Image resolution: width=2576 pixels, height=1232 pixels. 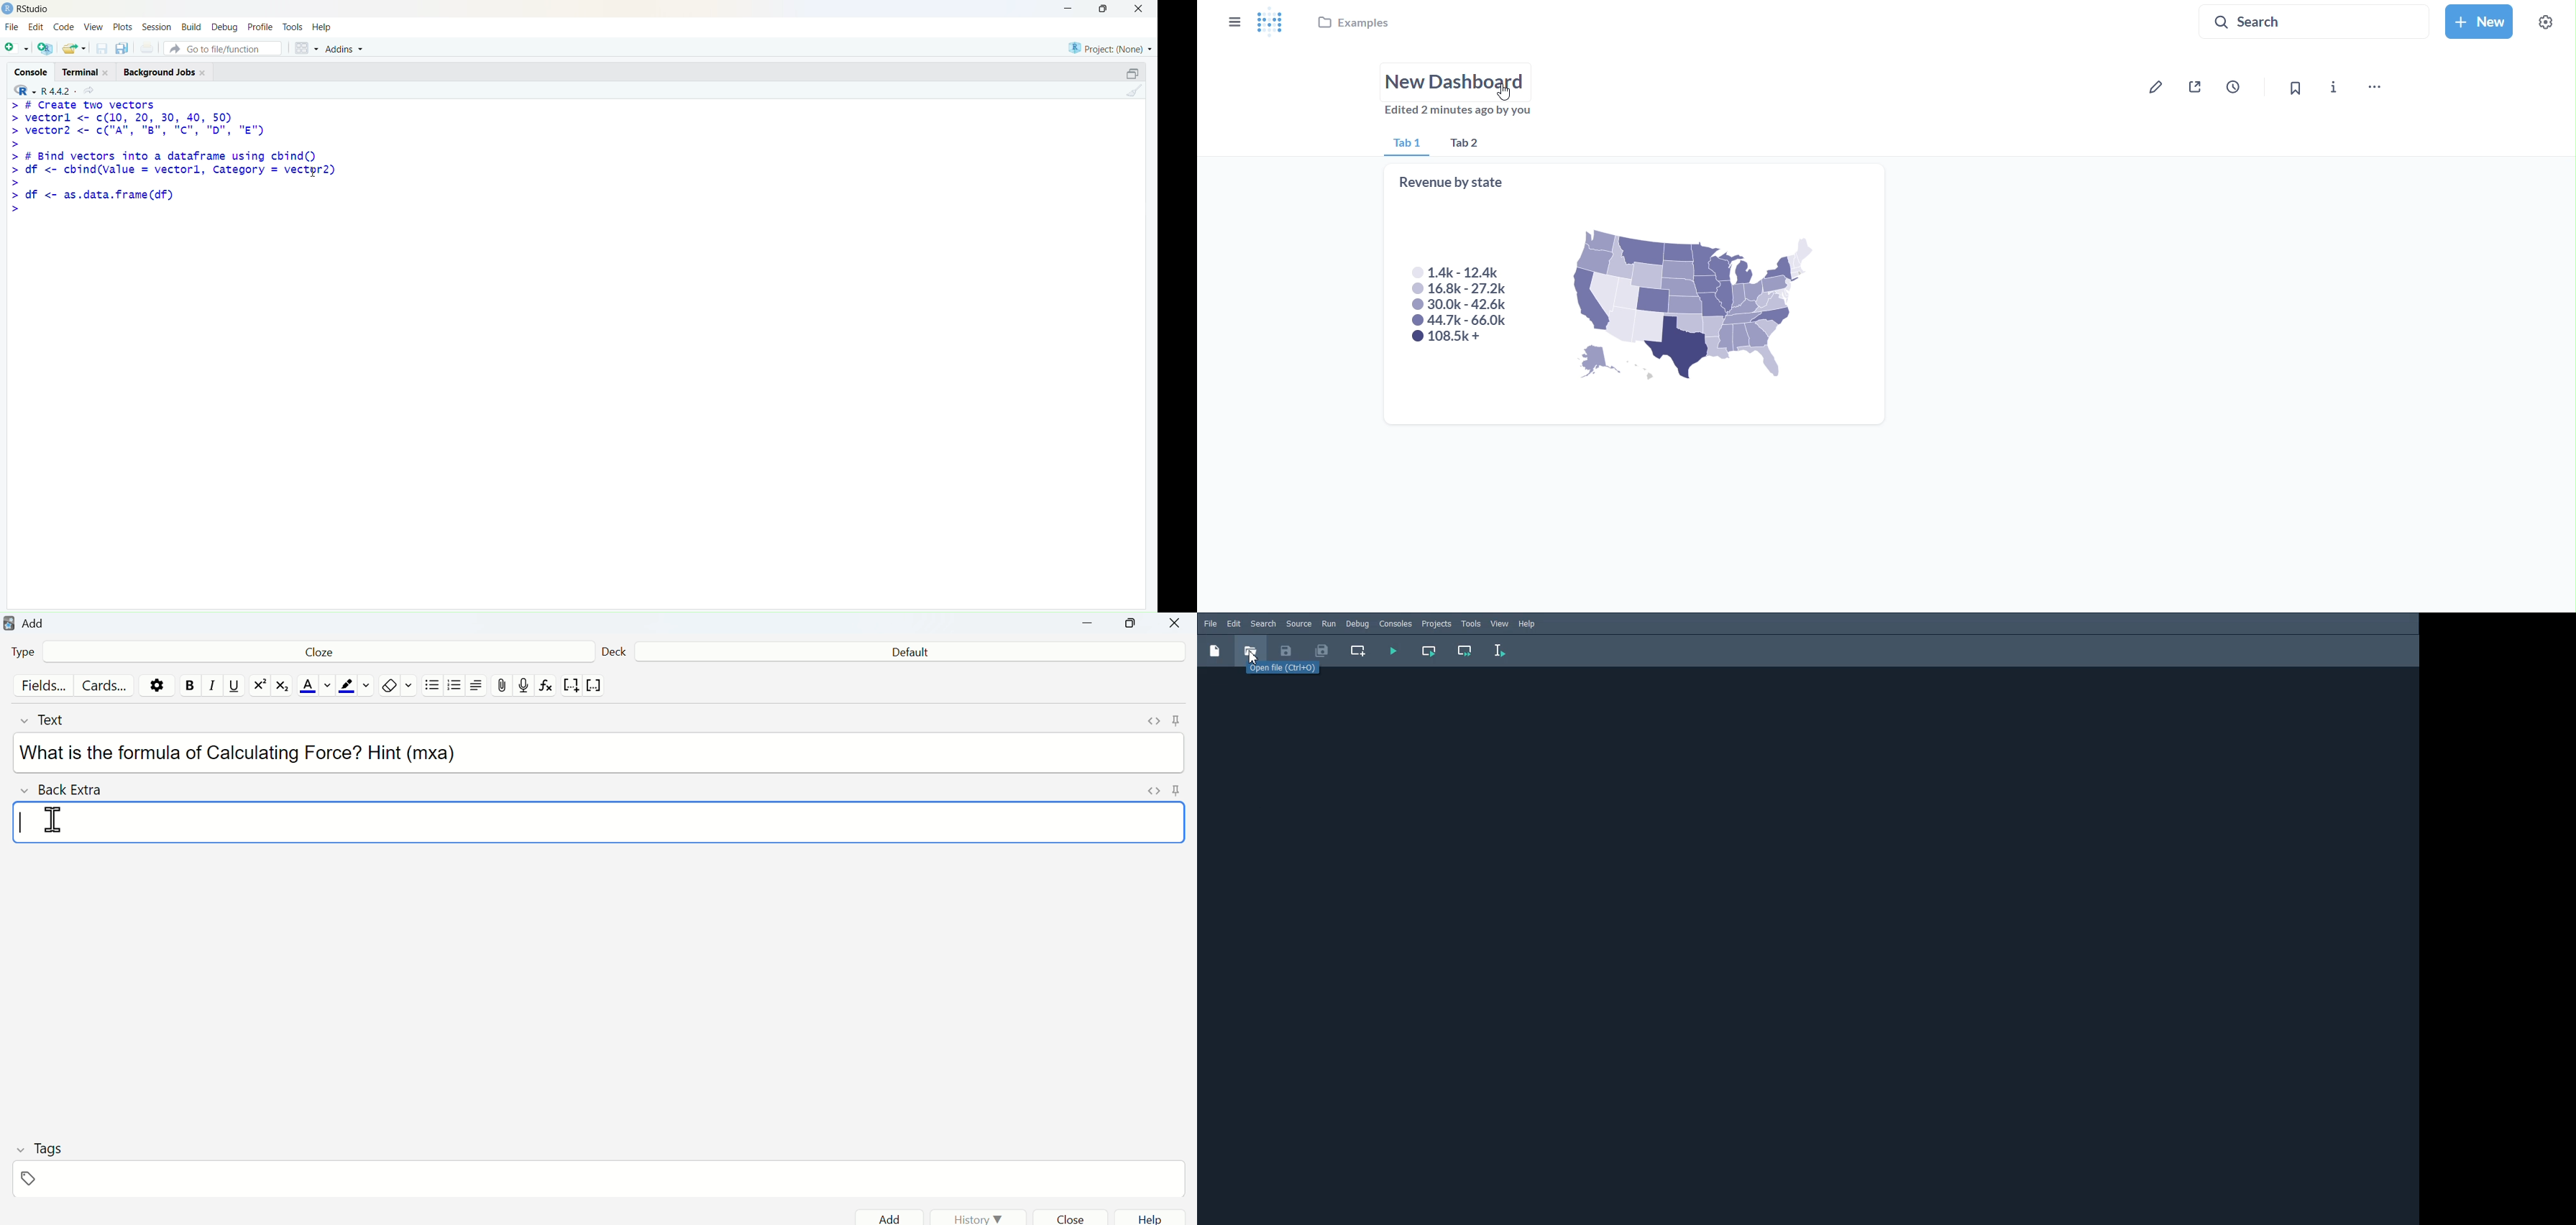 What do you see at coordinates (578, 821) in the screenshot?
I see `Text input` at bounding box center [578, 821].